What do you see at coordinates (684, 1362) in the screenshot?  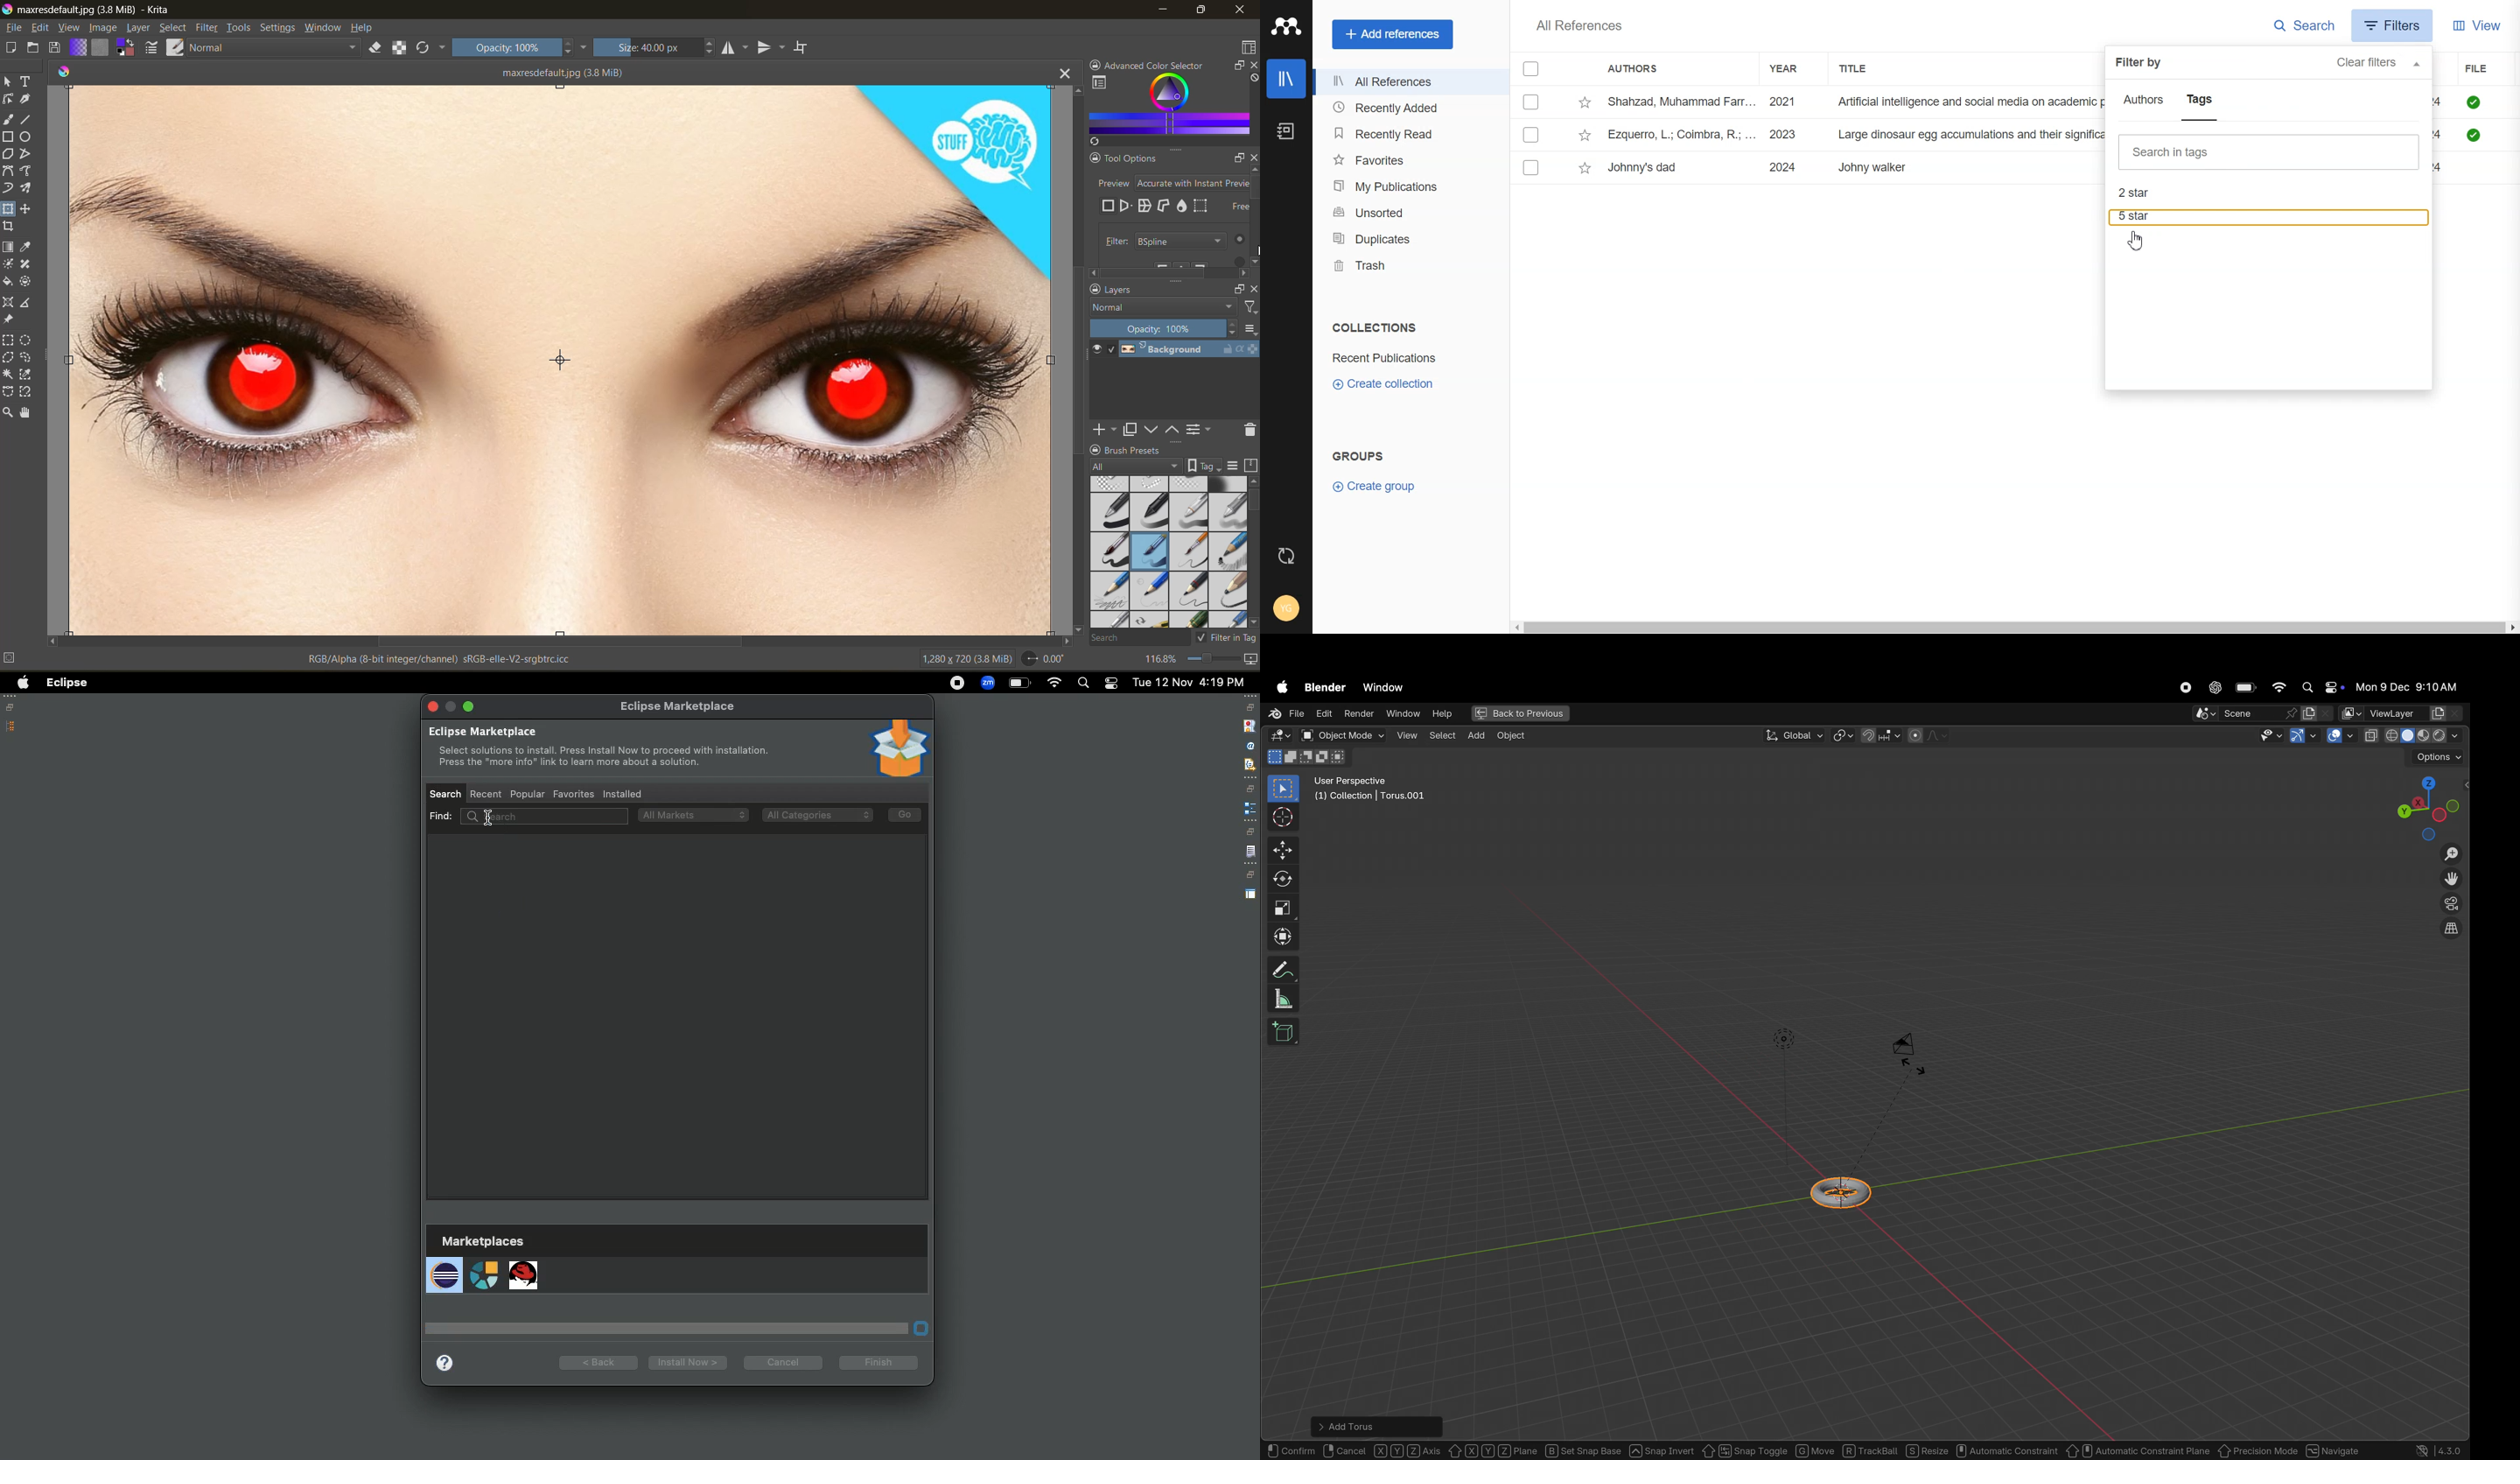 I see `Install now` at bounding box center [684, 1362].